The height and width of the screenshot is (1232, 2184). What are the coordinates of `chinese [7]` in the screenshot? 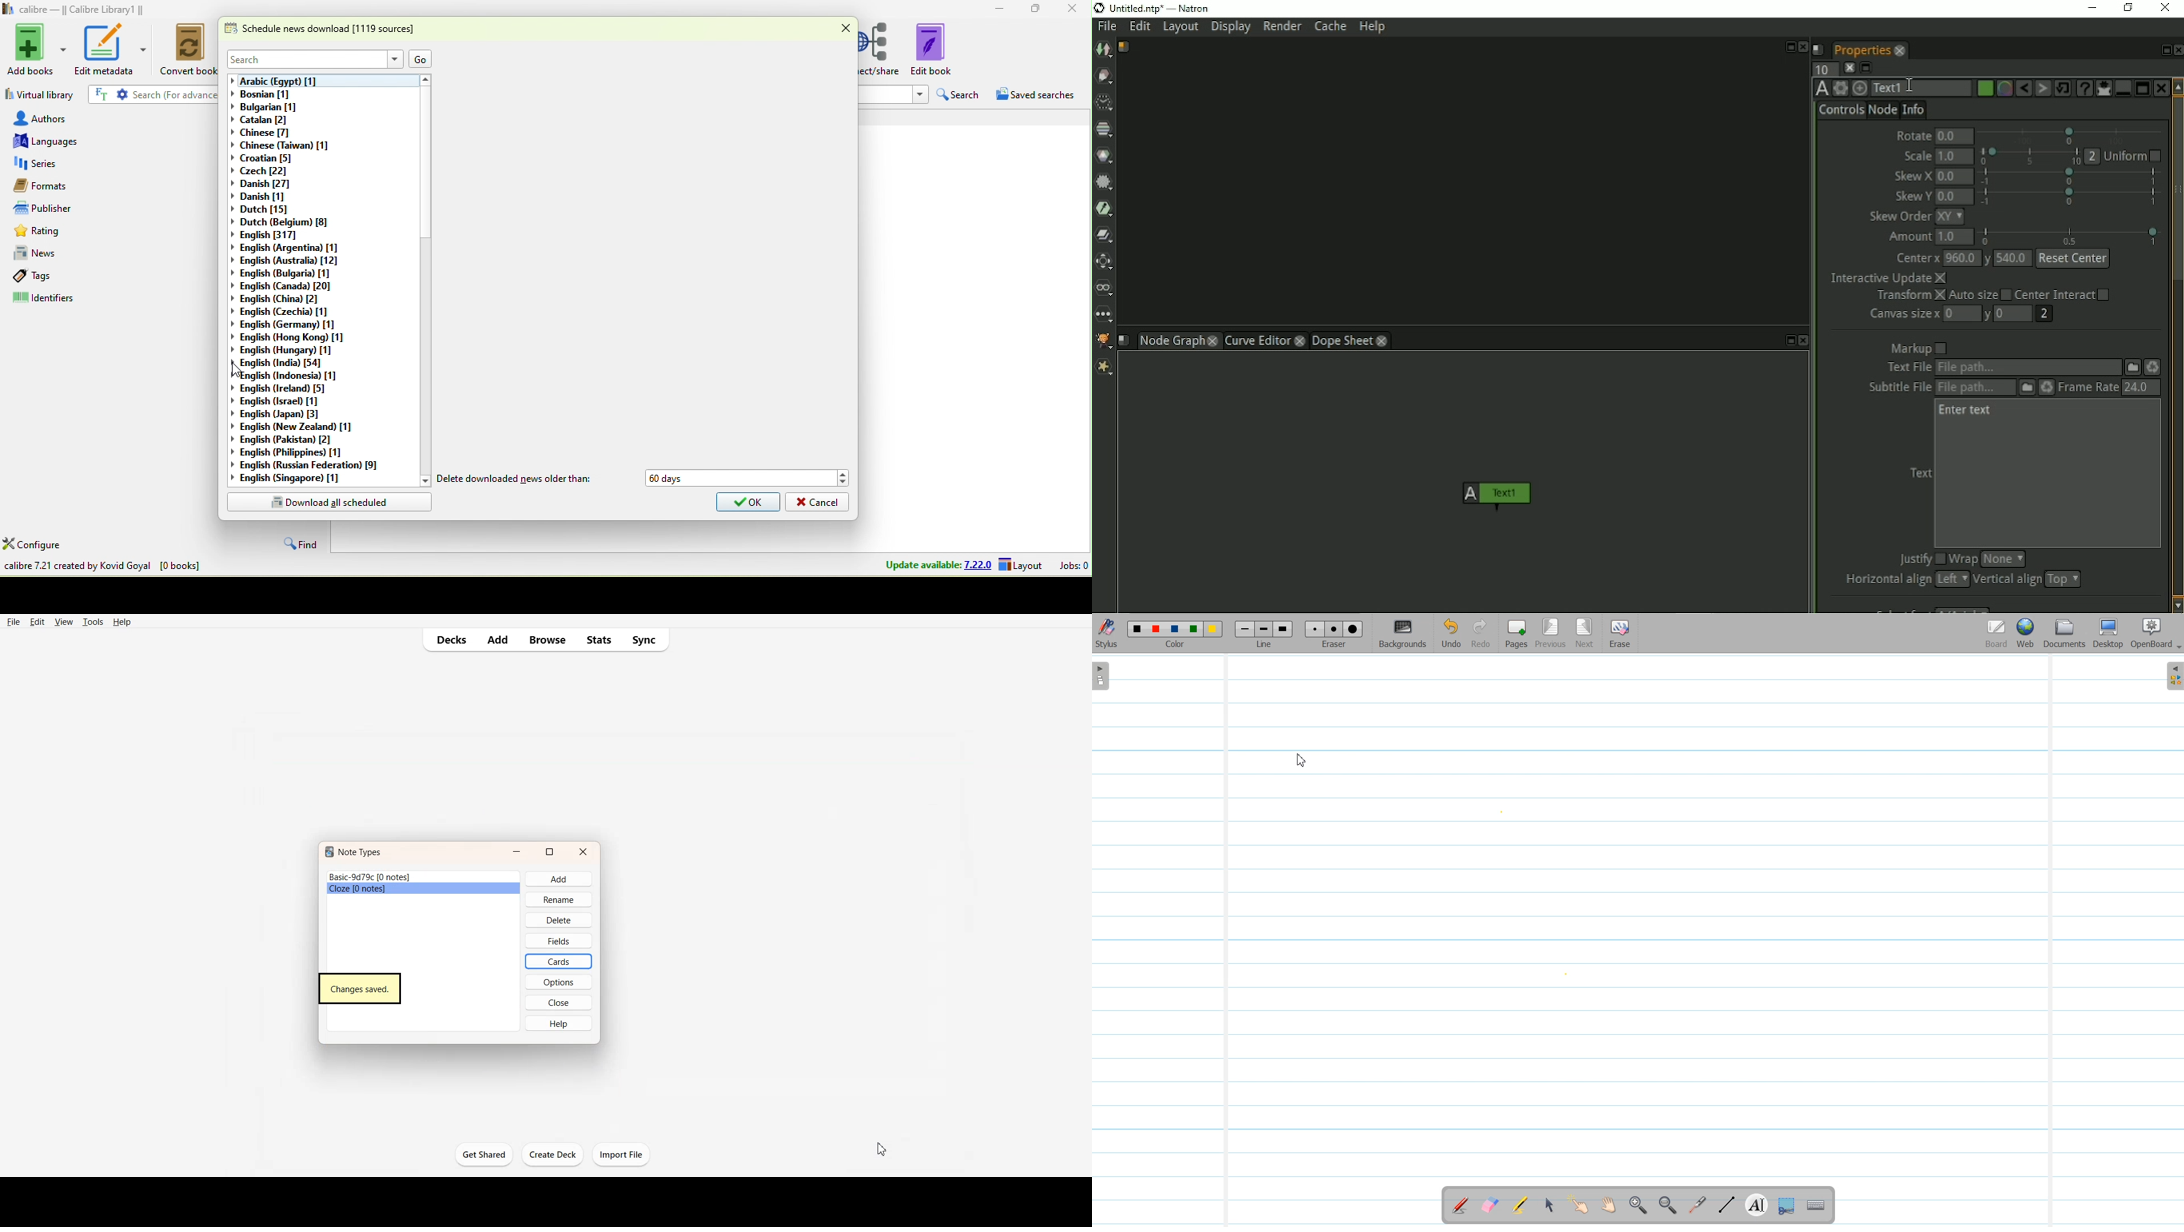 It's located at (273, 134).